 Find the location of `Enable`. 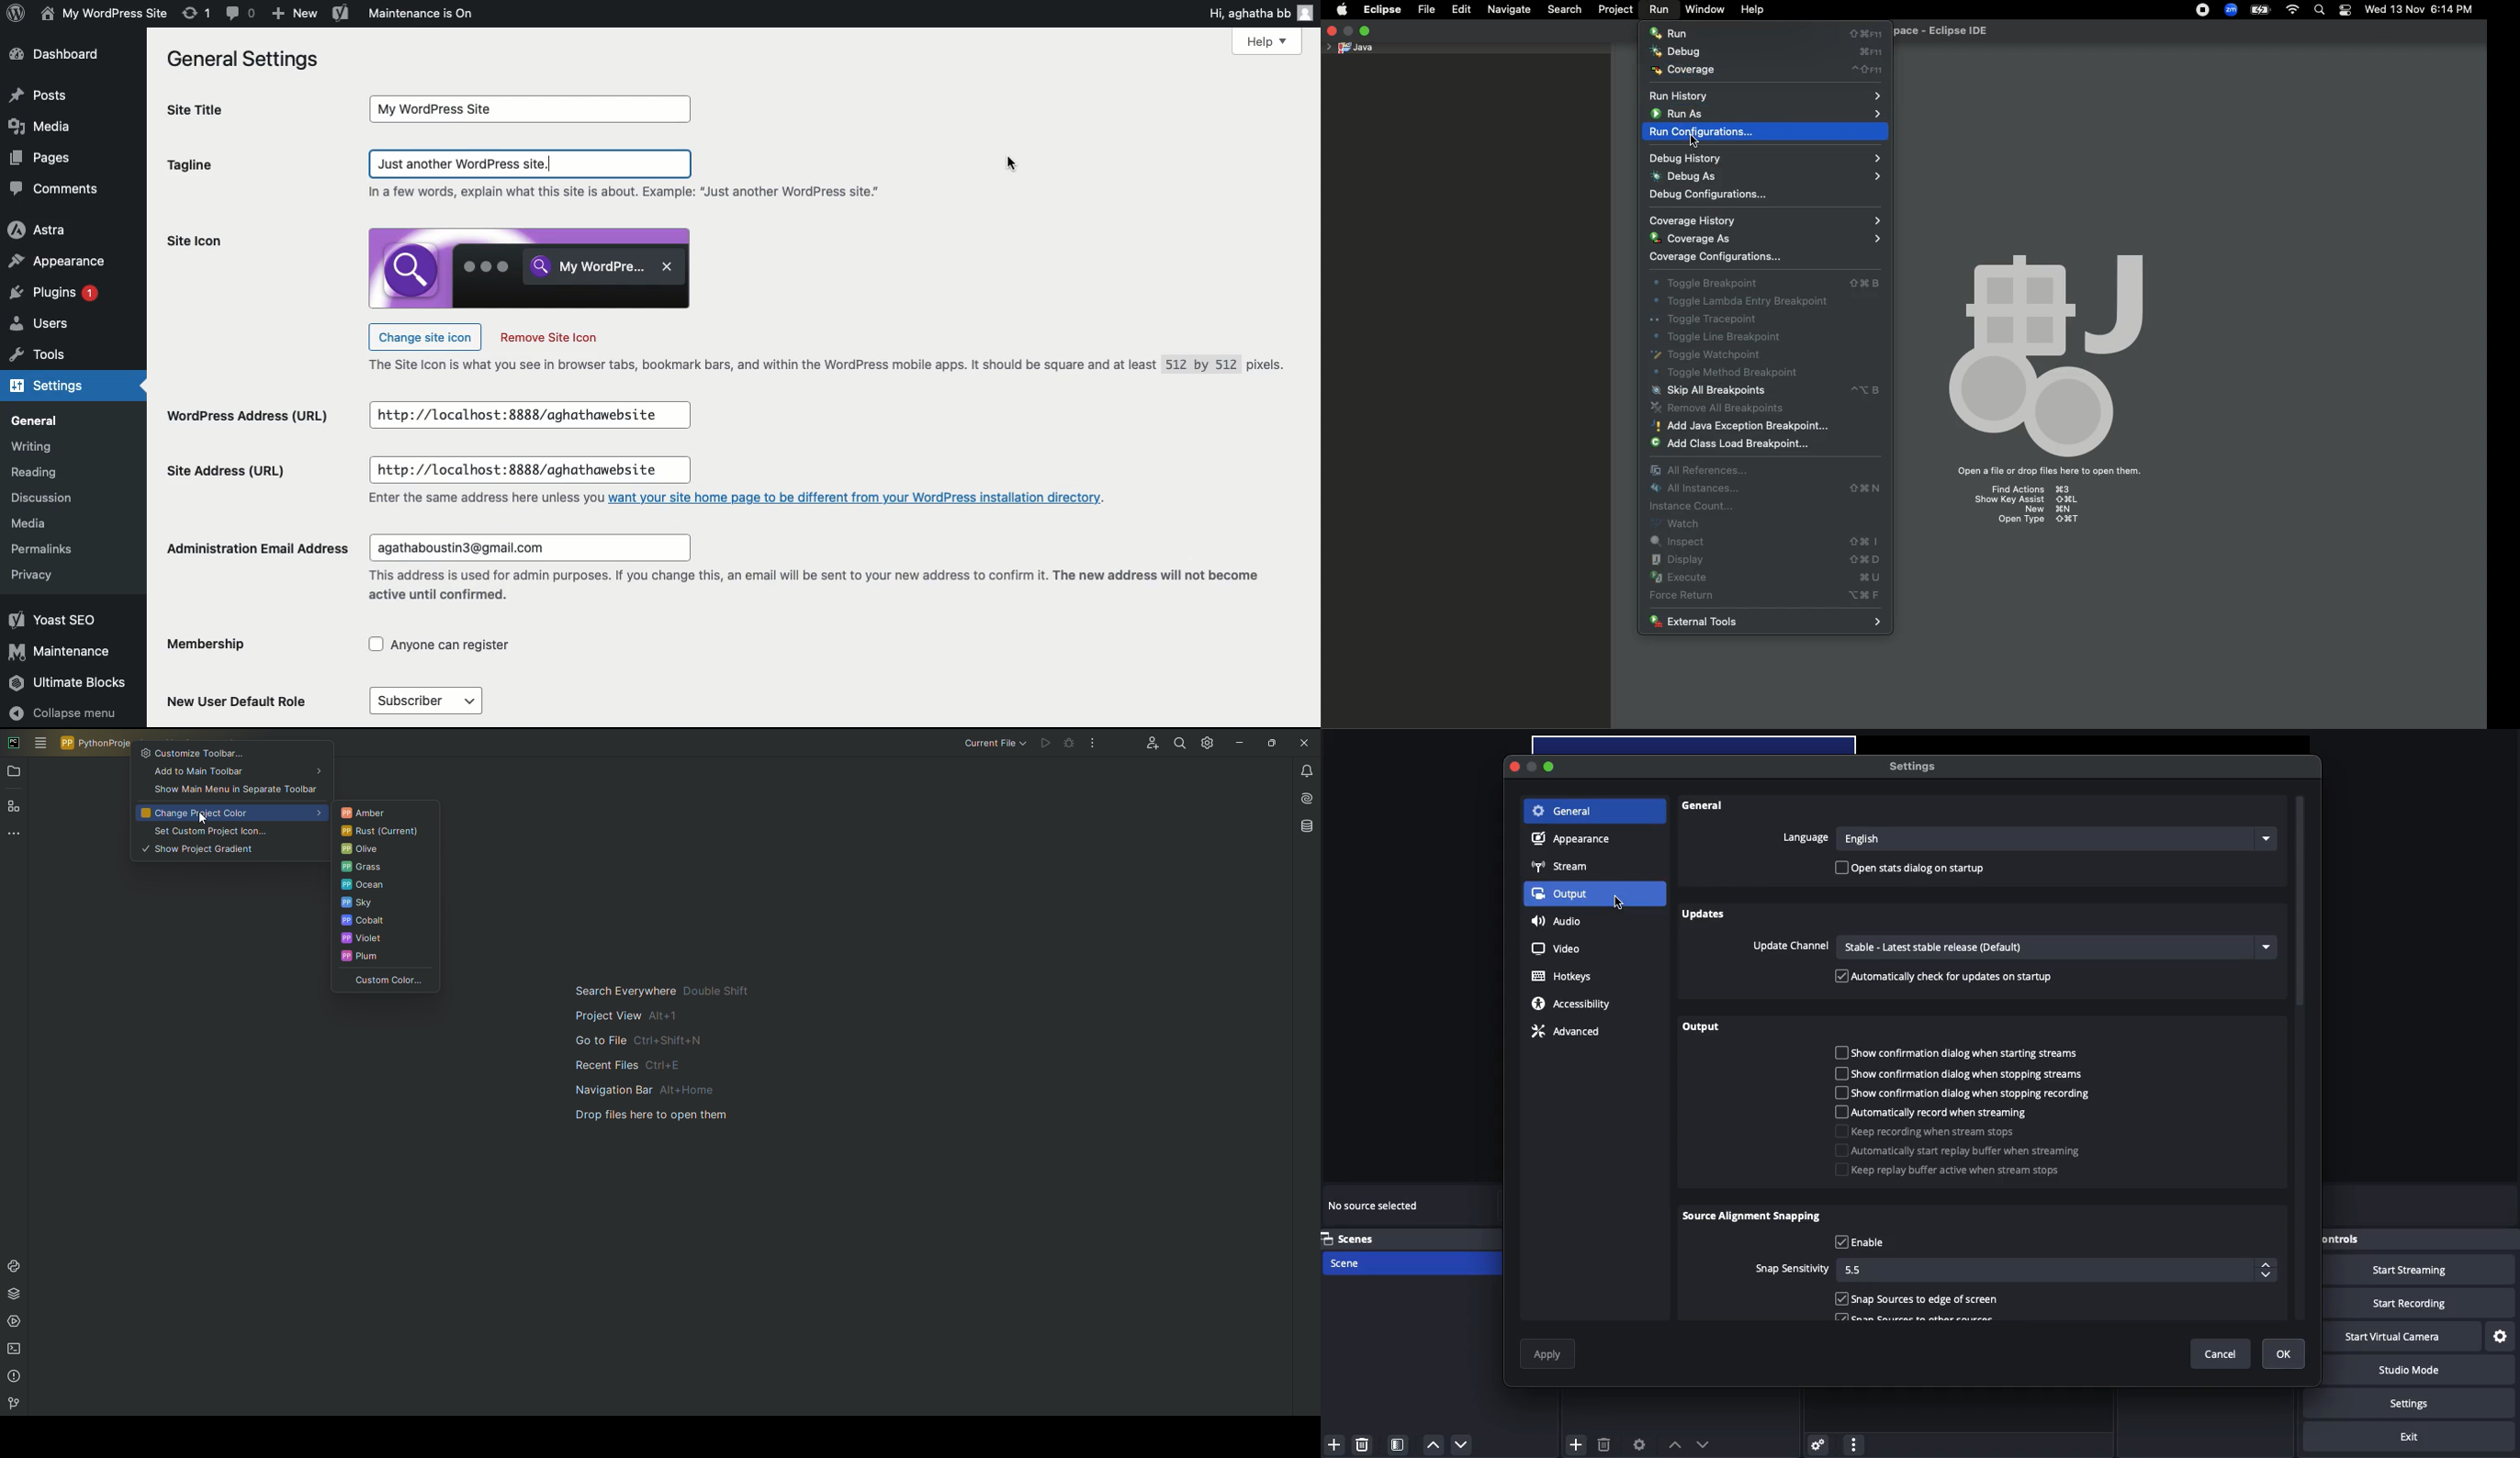

Enable is located at coordinates (1865, 1242).